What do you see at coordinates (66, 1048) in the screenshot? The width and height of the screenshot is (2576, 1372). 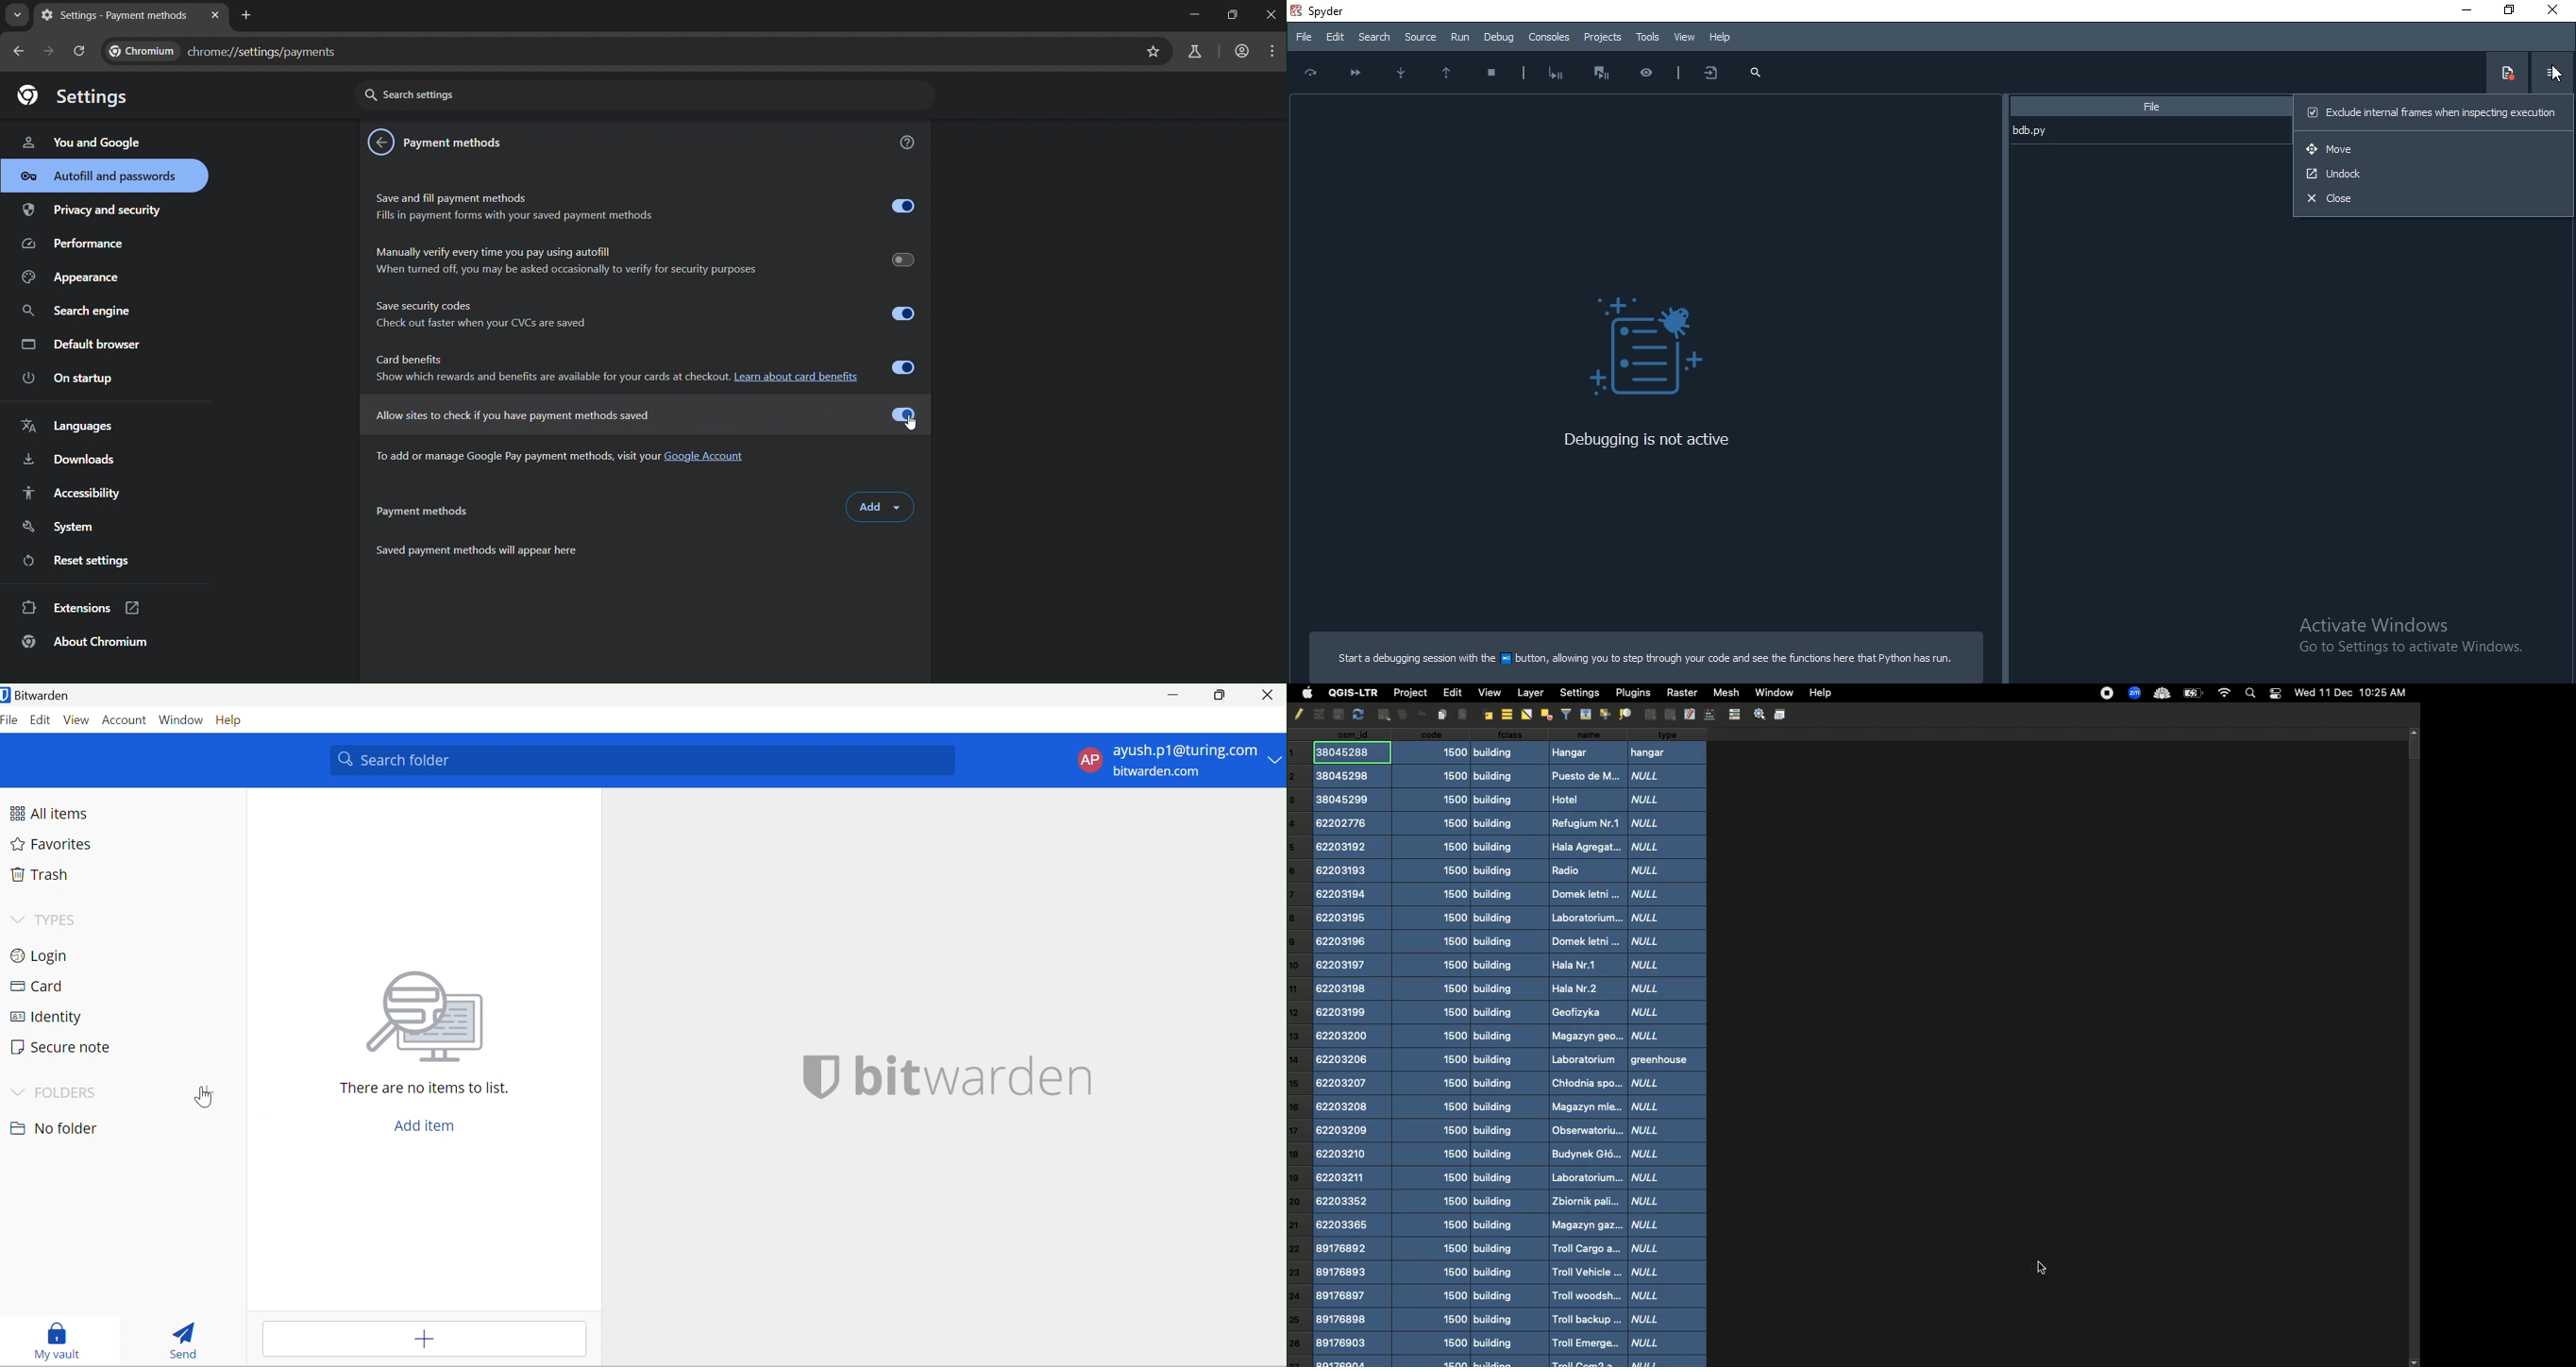 I see `Secure note` at bounding box center [66, 1048].